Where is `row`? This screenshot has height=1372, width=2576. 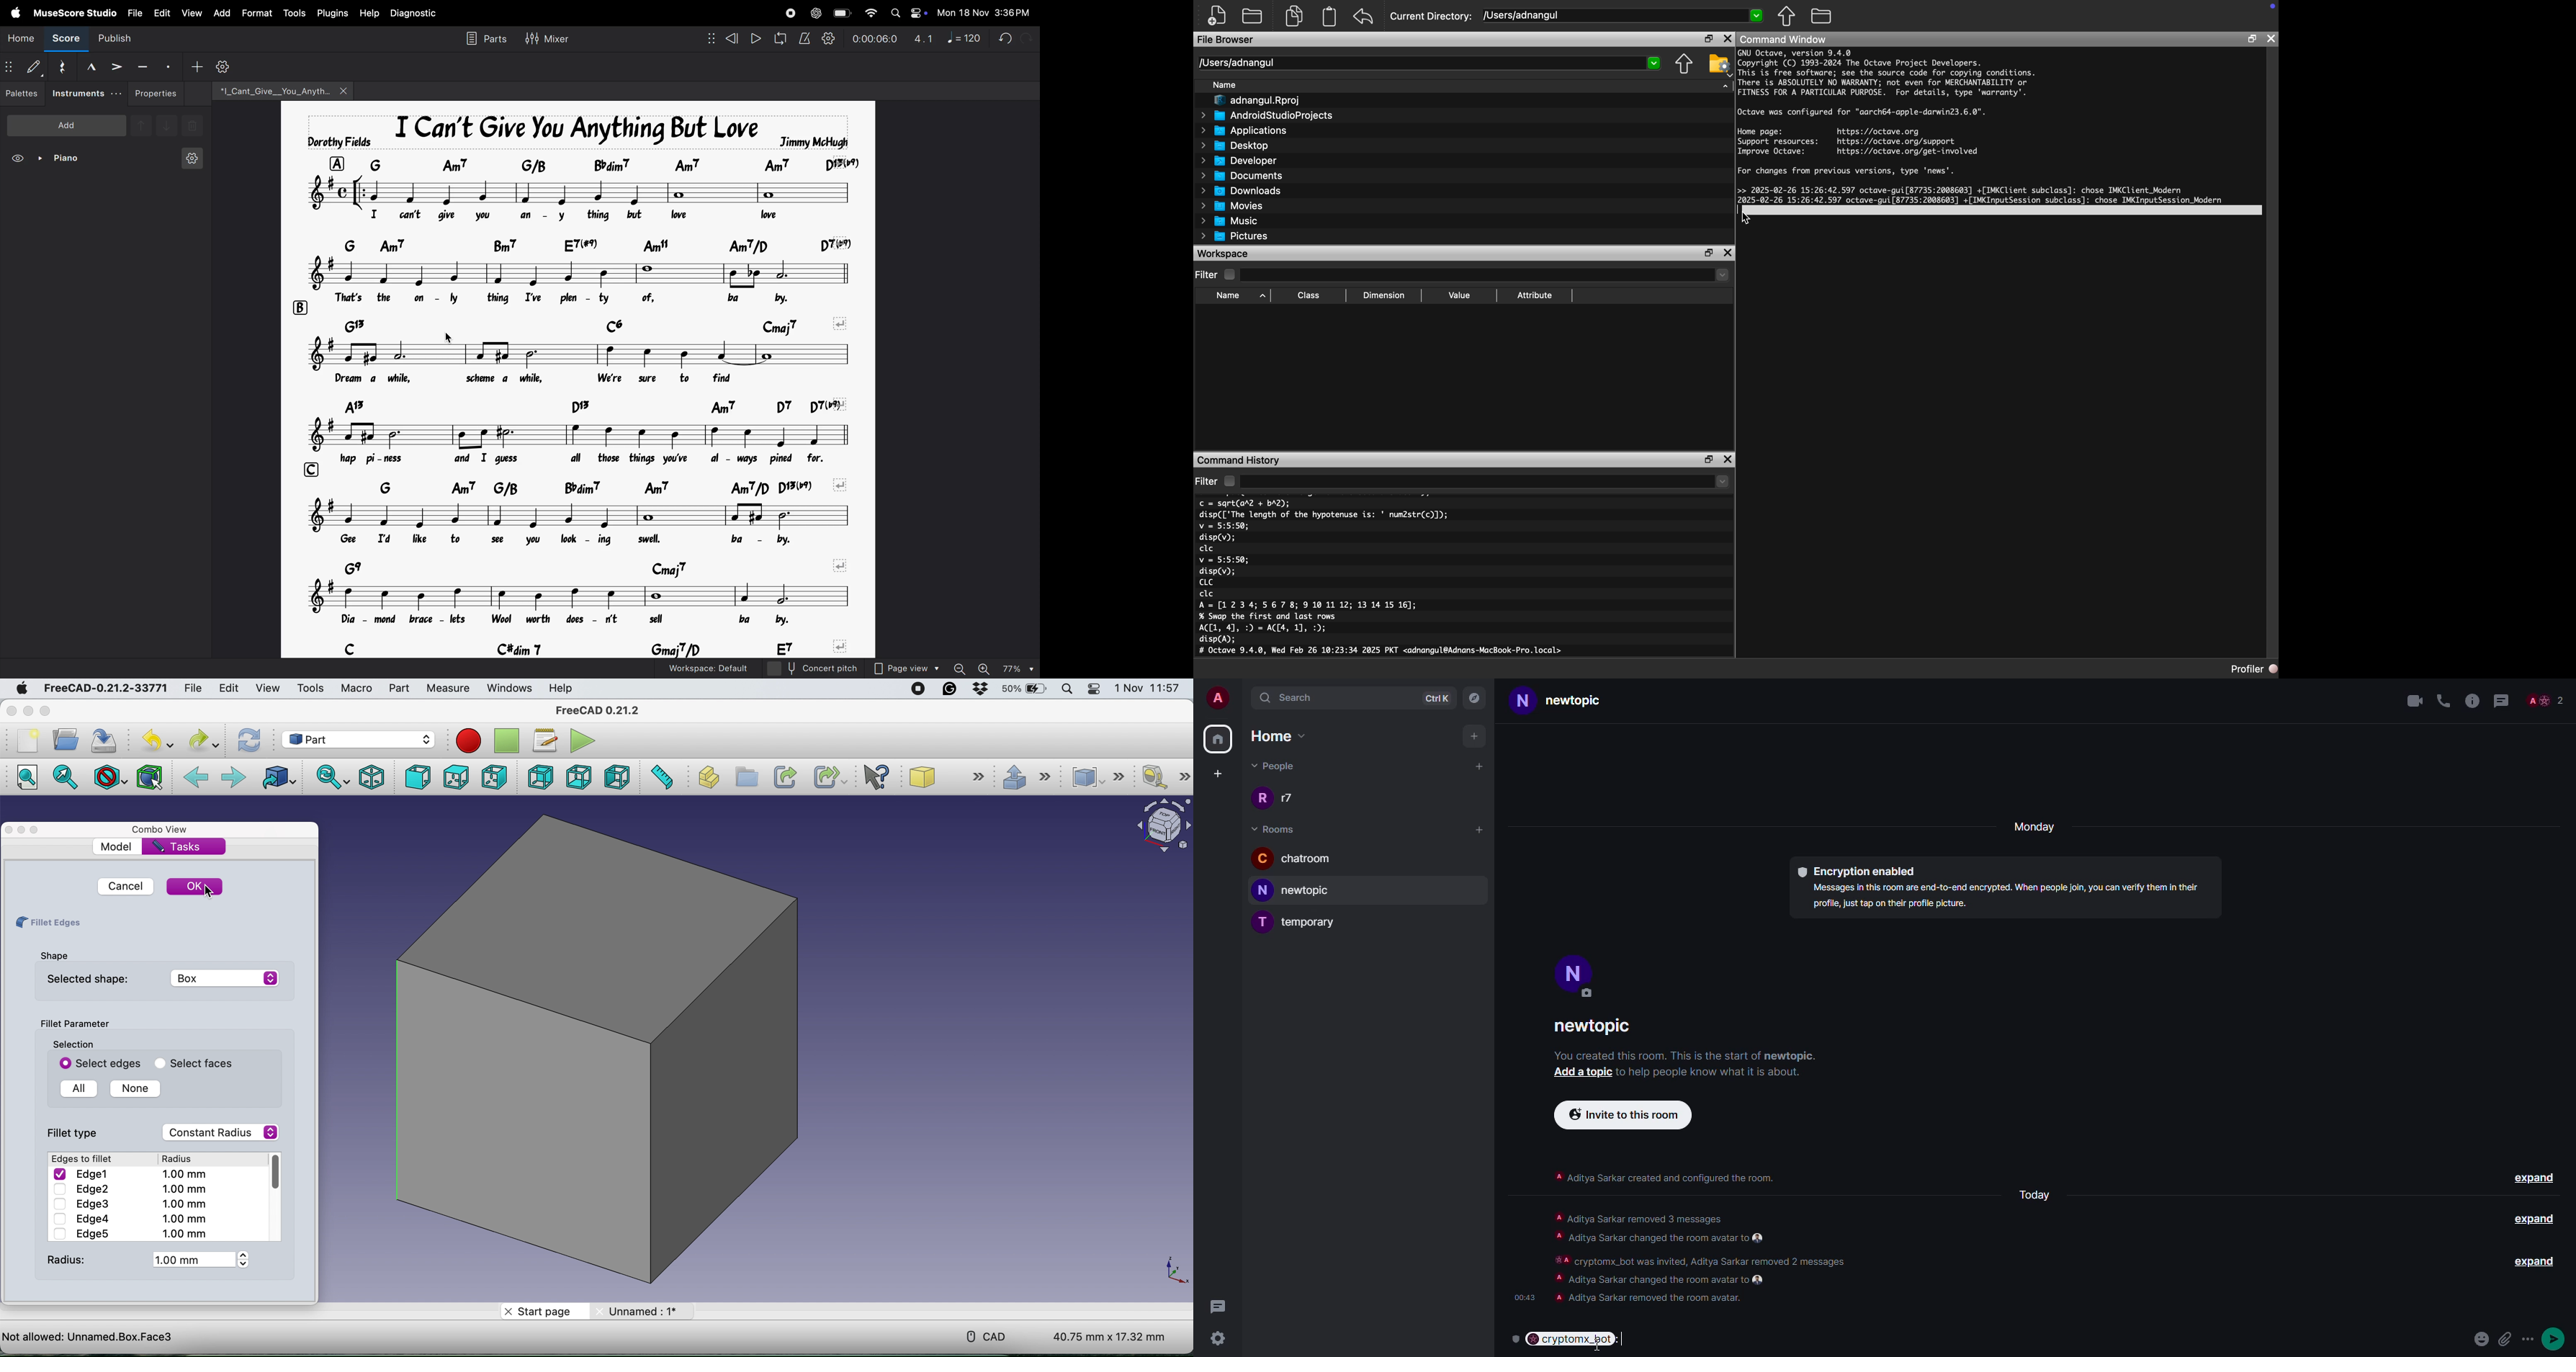
row is located at coordinates (313, 473).